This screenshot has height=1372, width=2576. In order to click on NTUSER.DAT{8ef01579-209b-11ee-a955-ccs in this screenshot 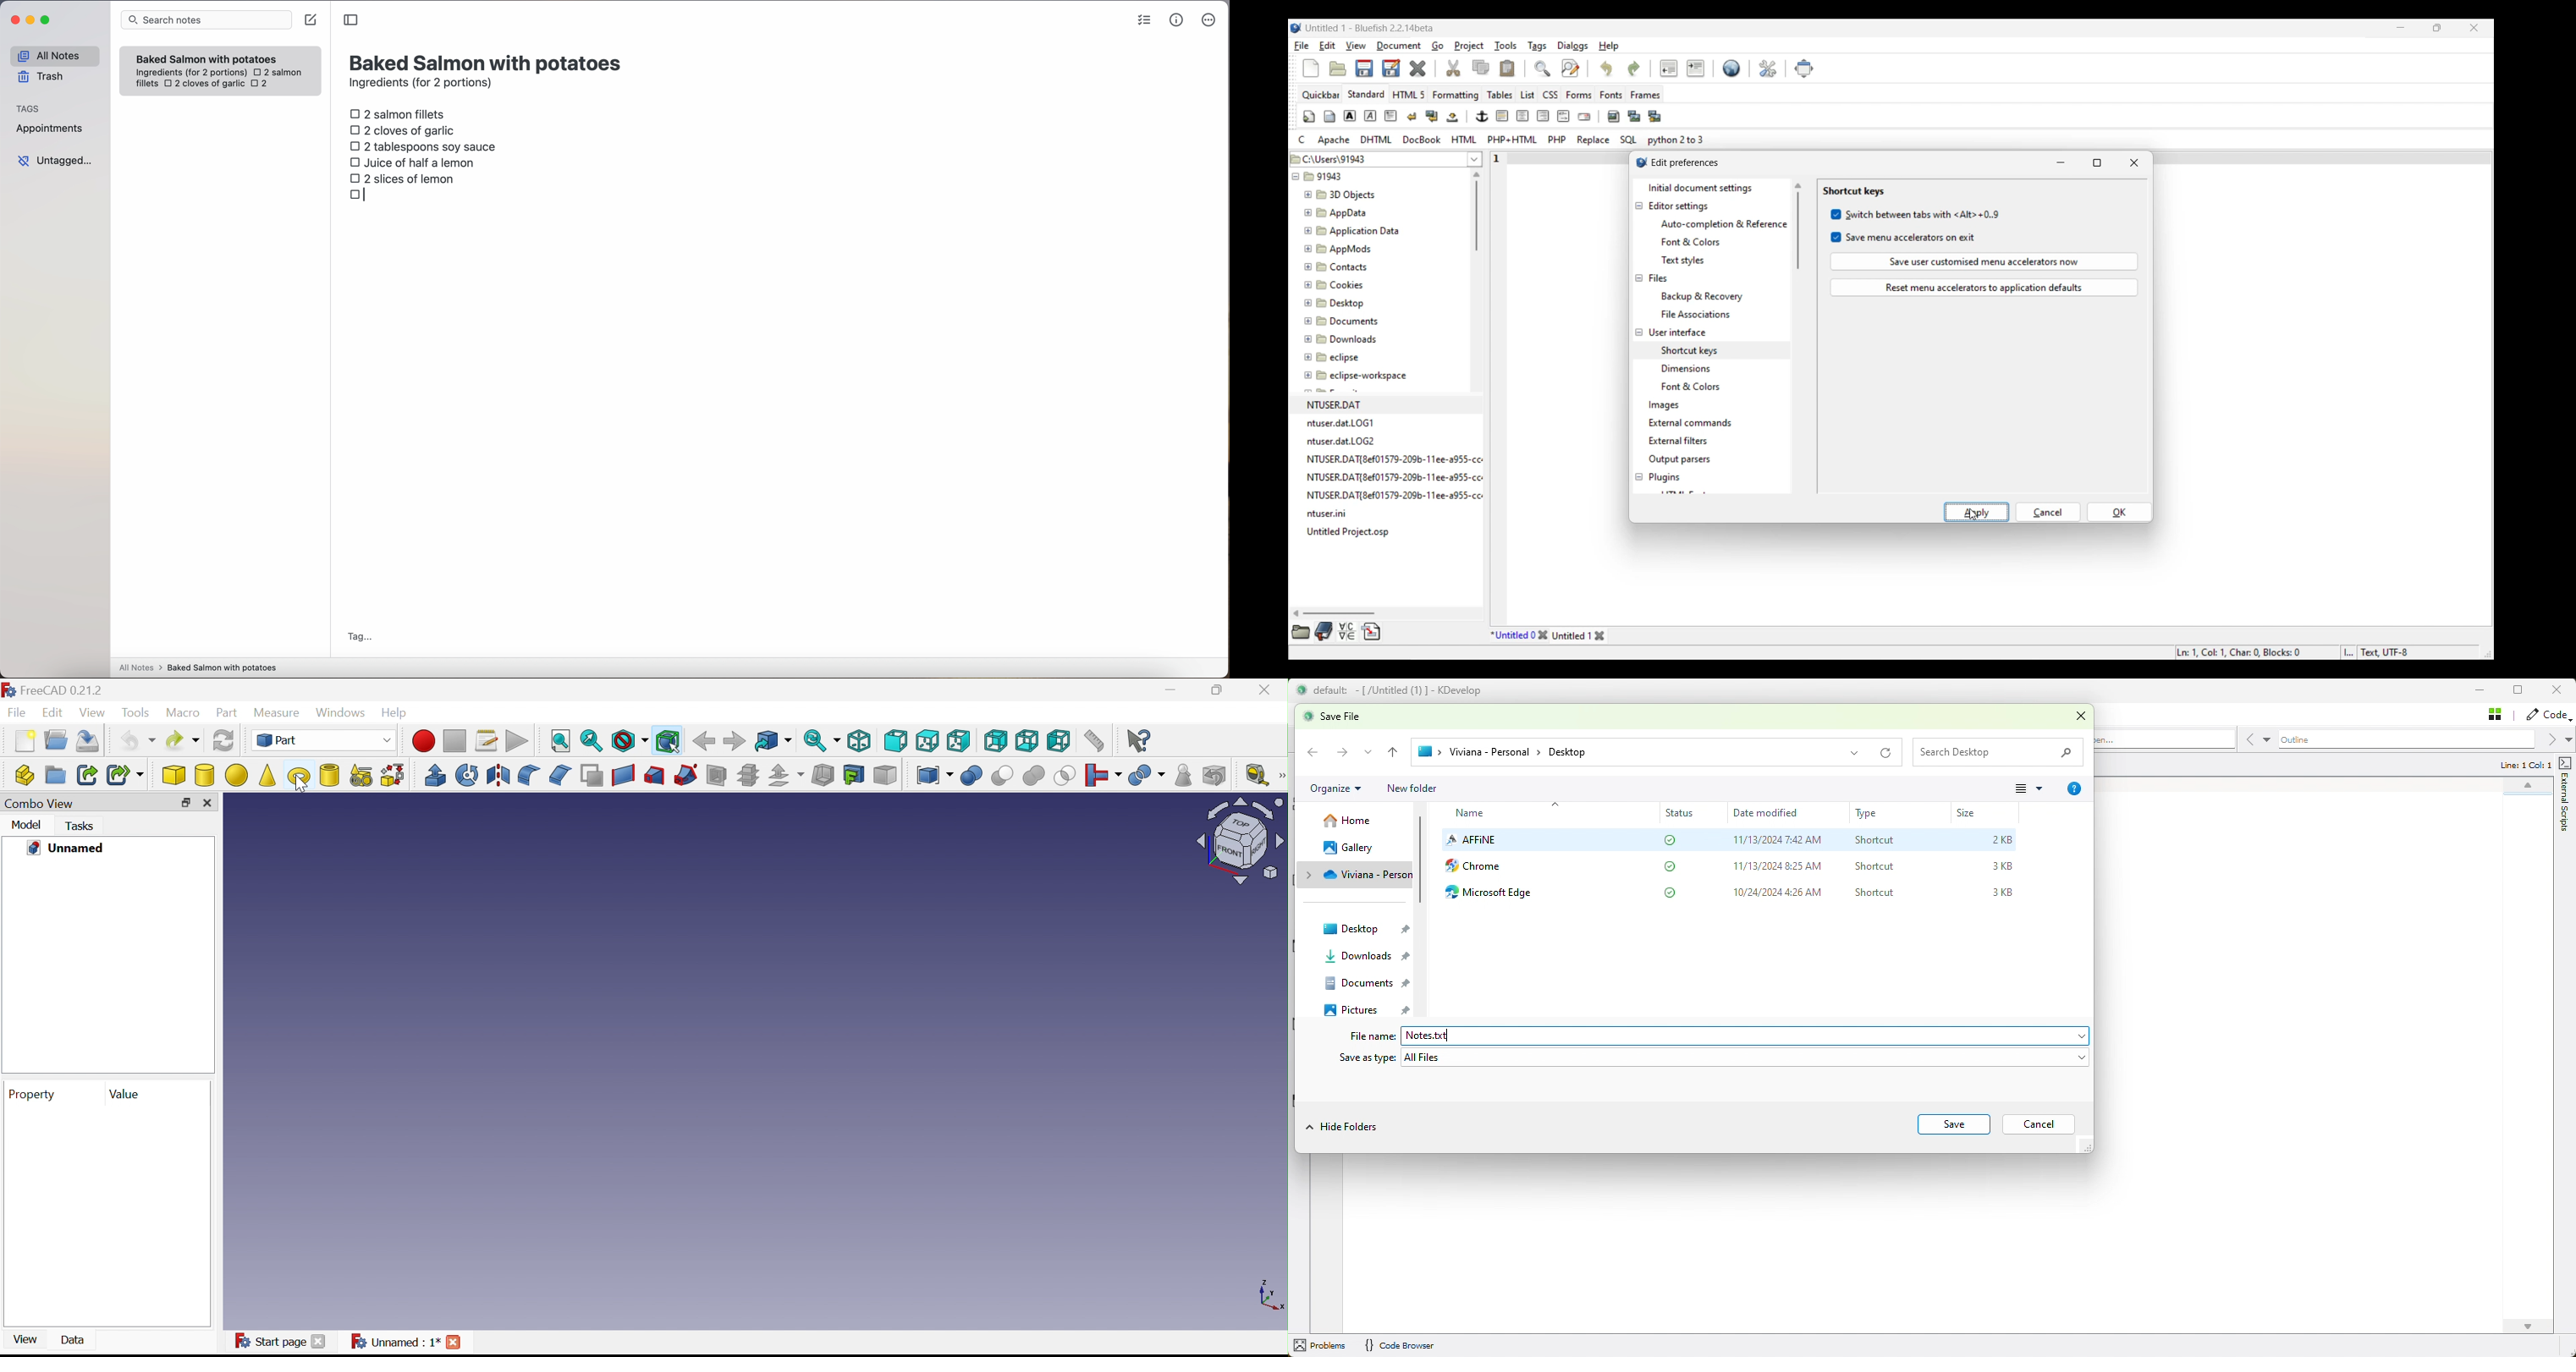, I will do `click(1404, 496)`.